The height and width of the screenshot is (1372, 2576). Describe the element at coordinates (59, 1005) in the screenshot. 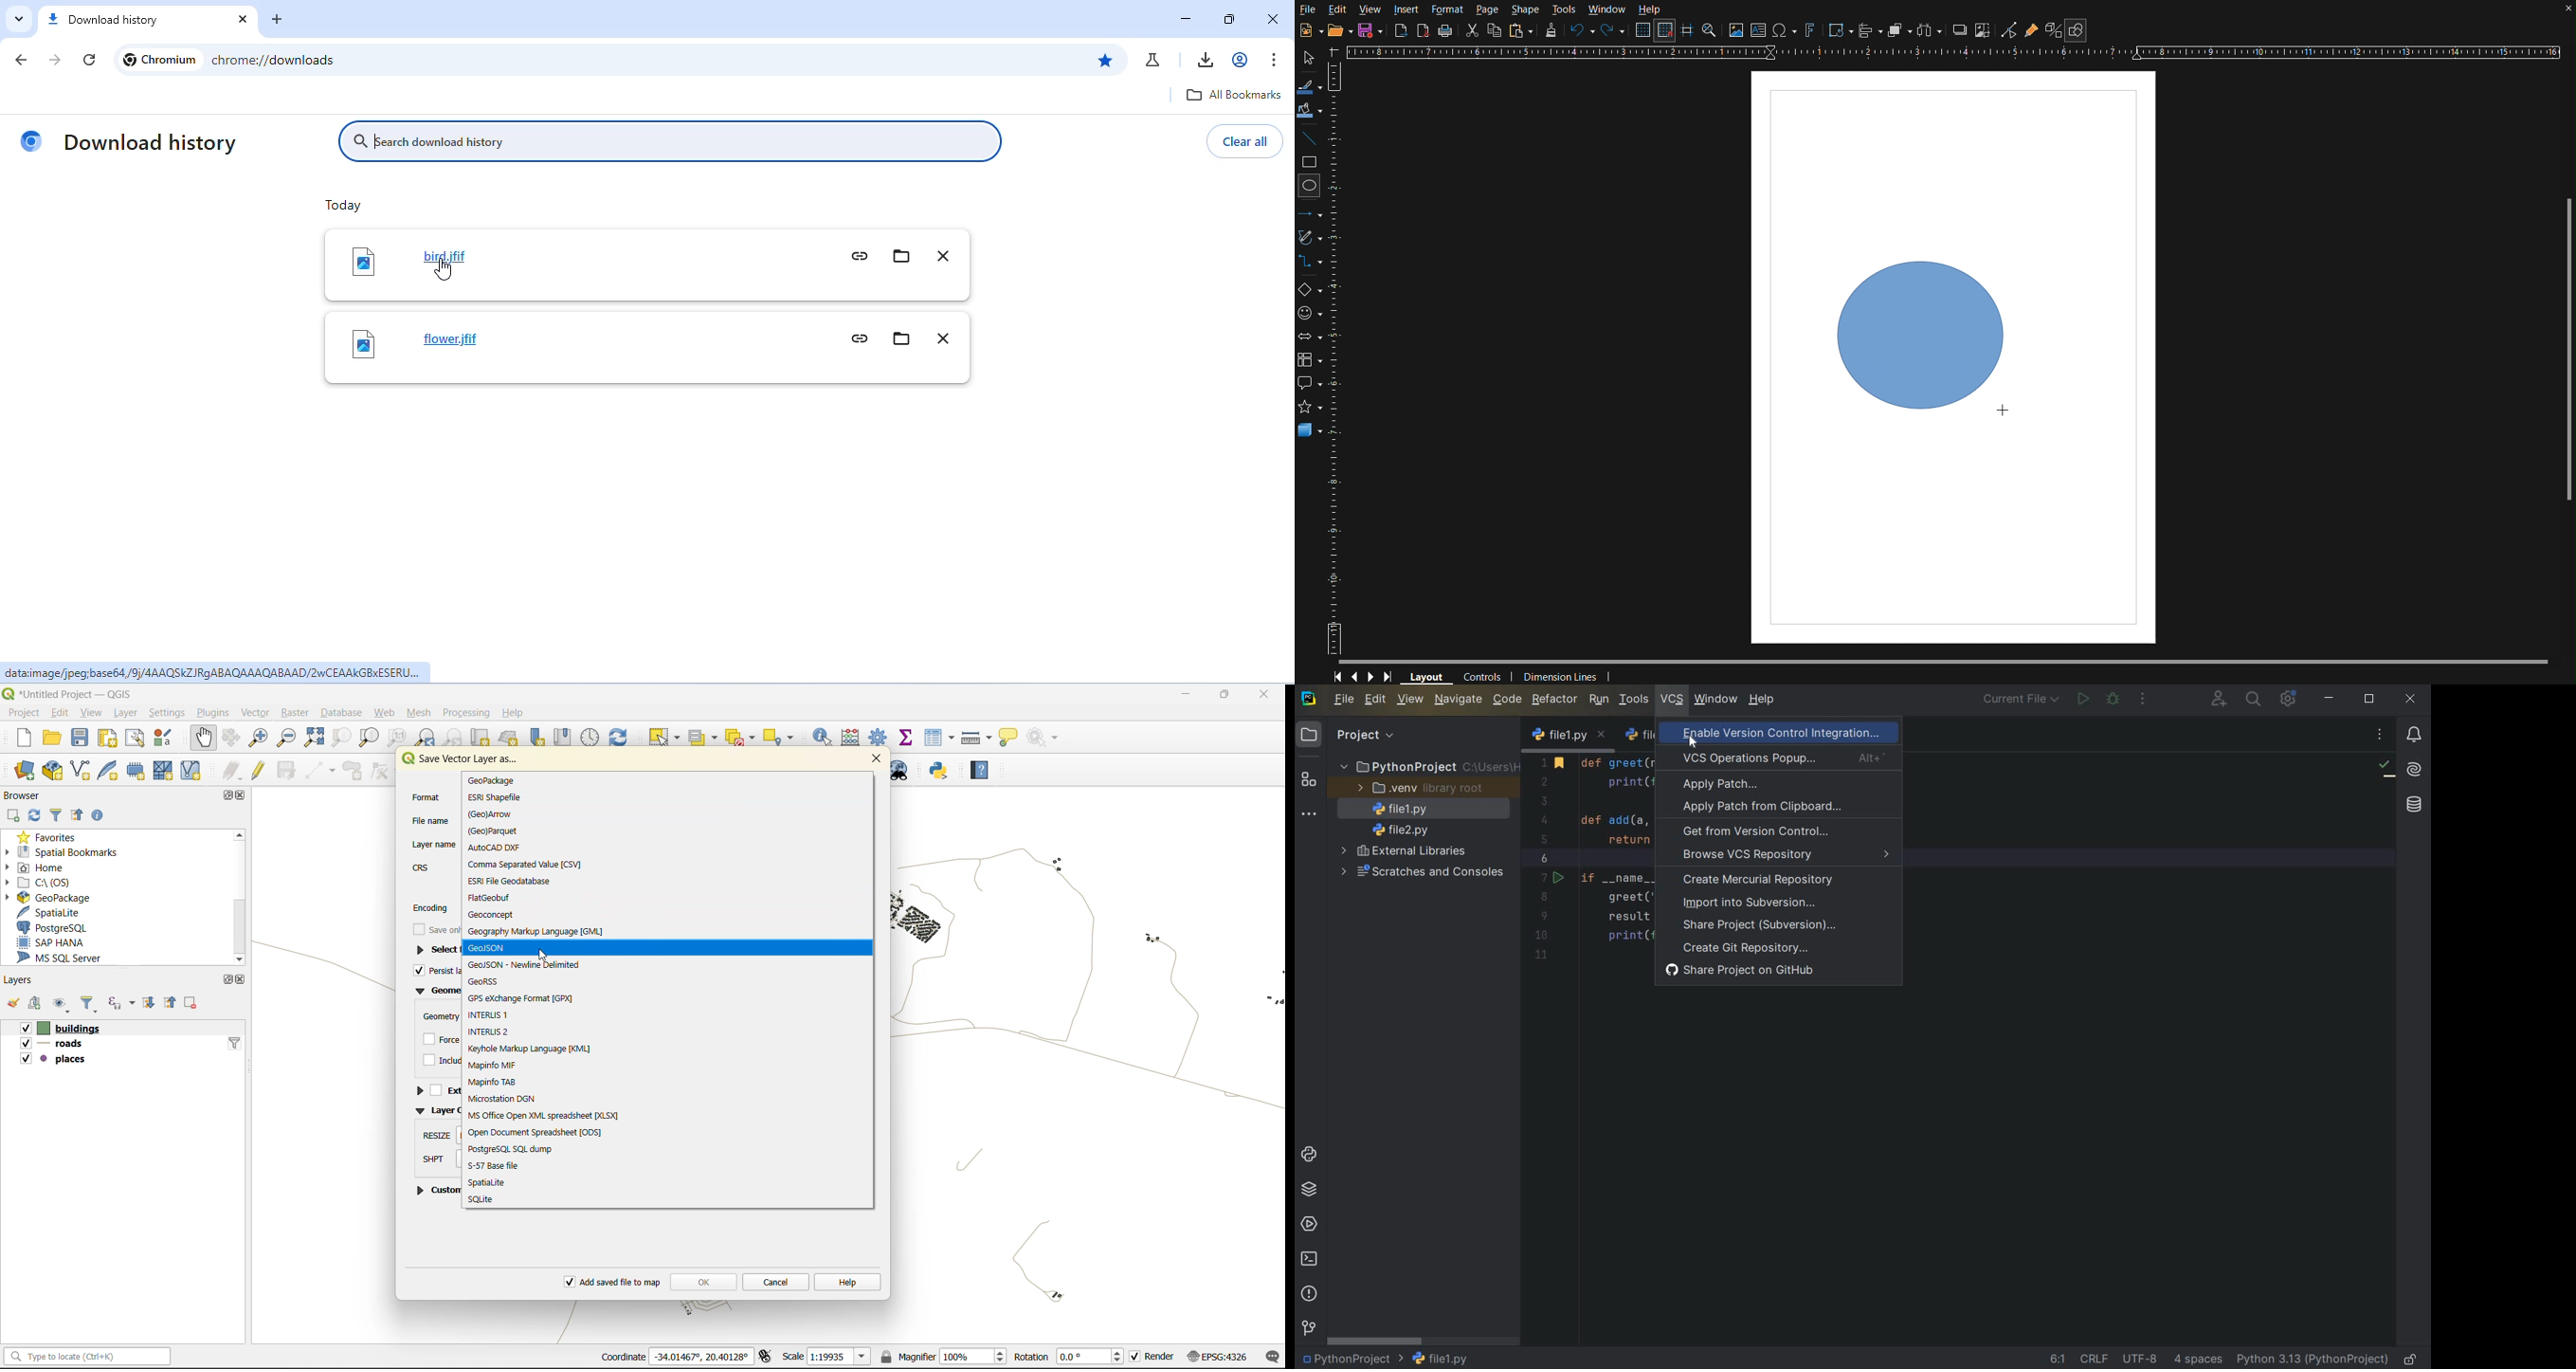

I see `manage map` at that location.